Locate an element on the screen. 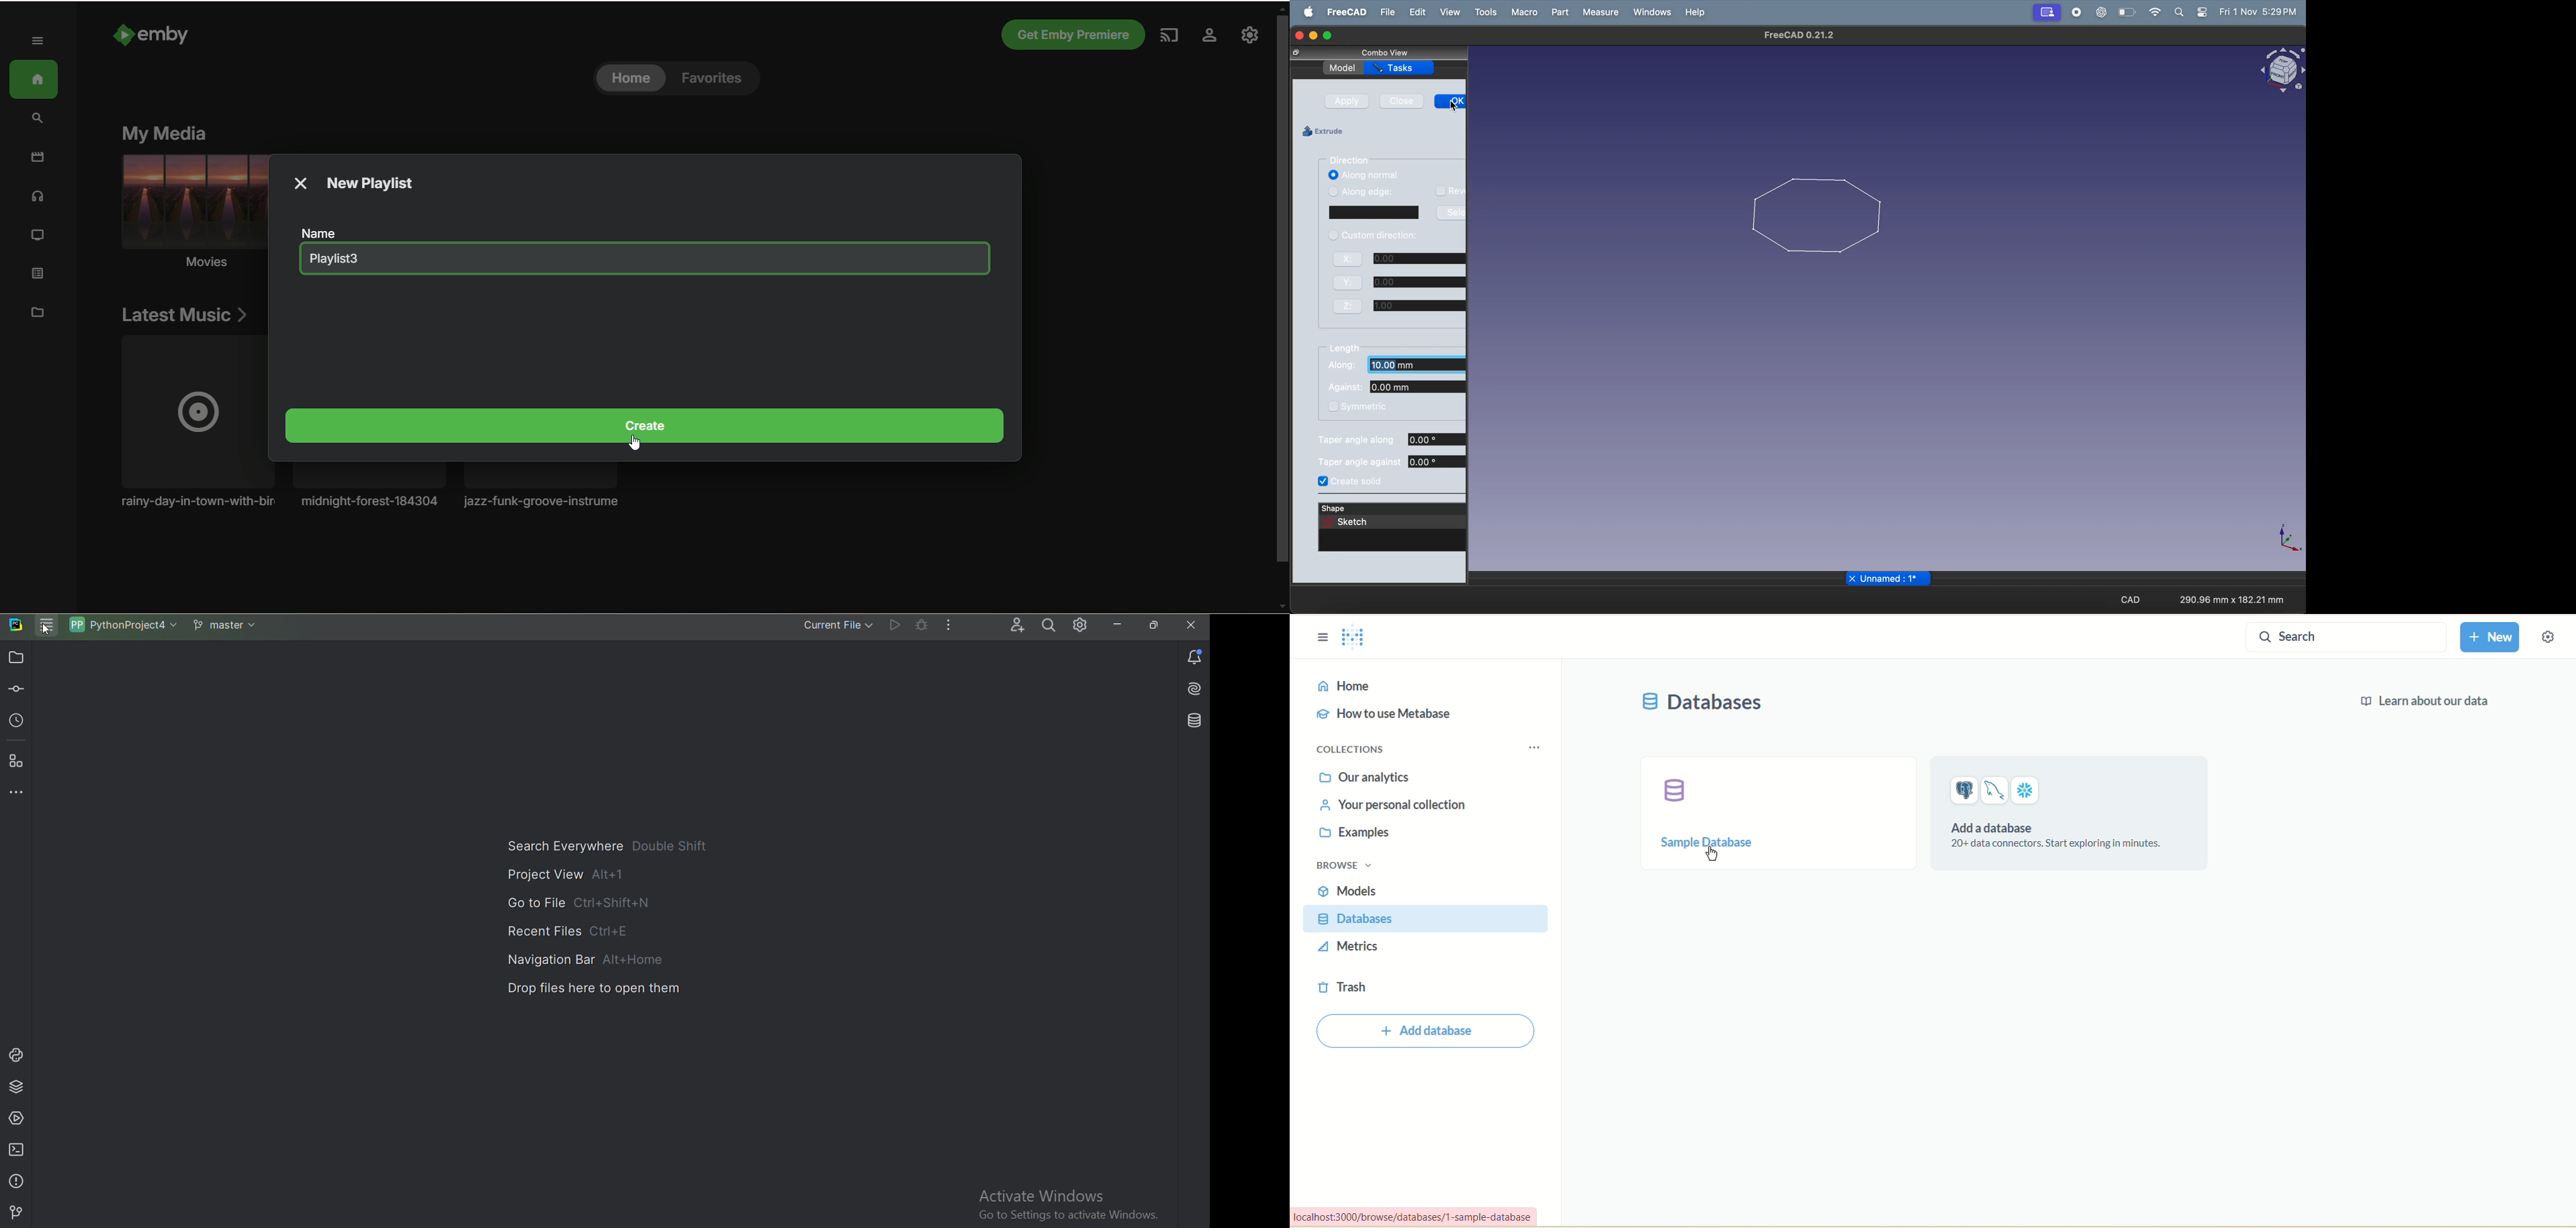 The image size is (2576, 1232). browse is located at coordinates (1343, 866).